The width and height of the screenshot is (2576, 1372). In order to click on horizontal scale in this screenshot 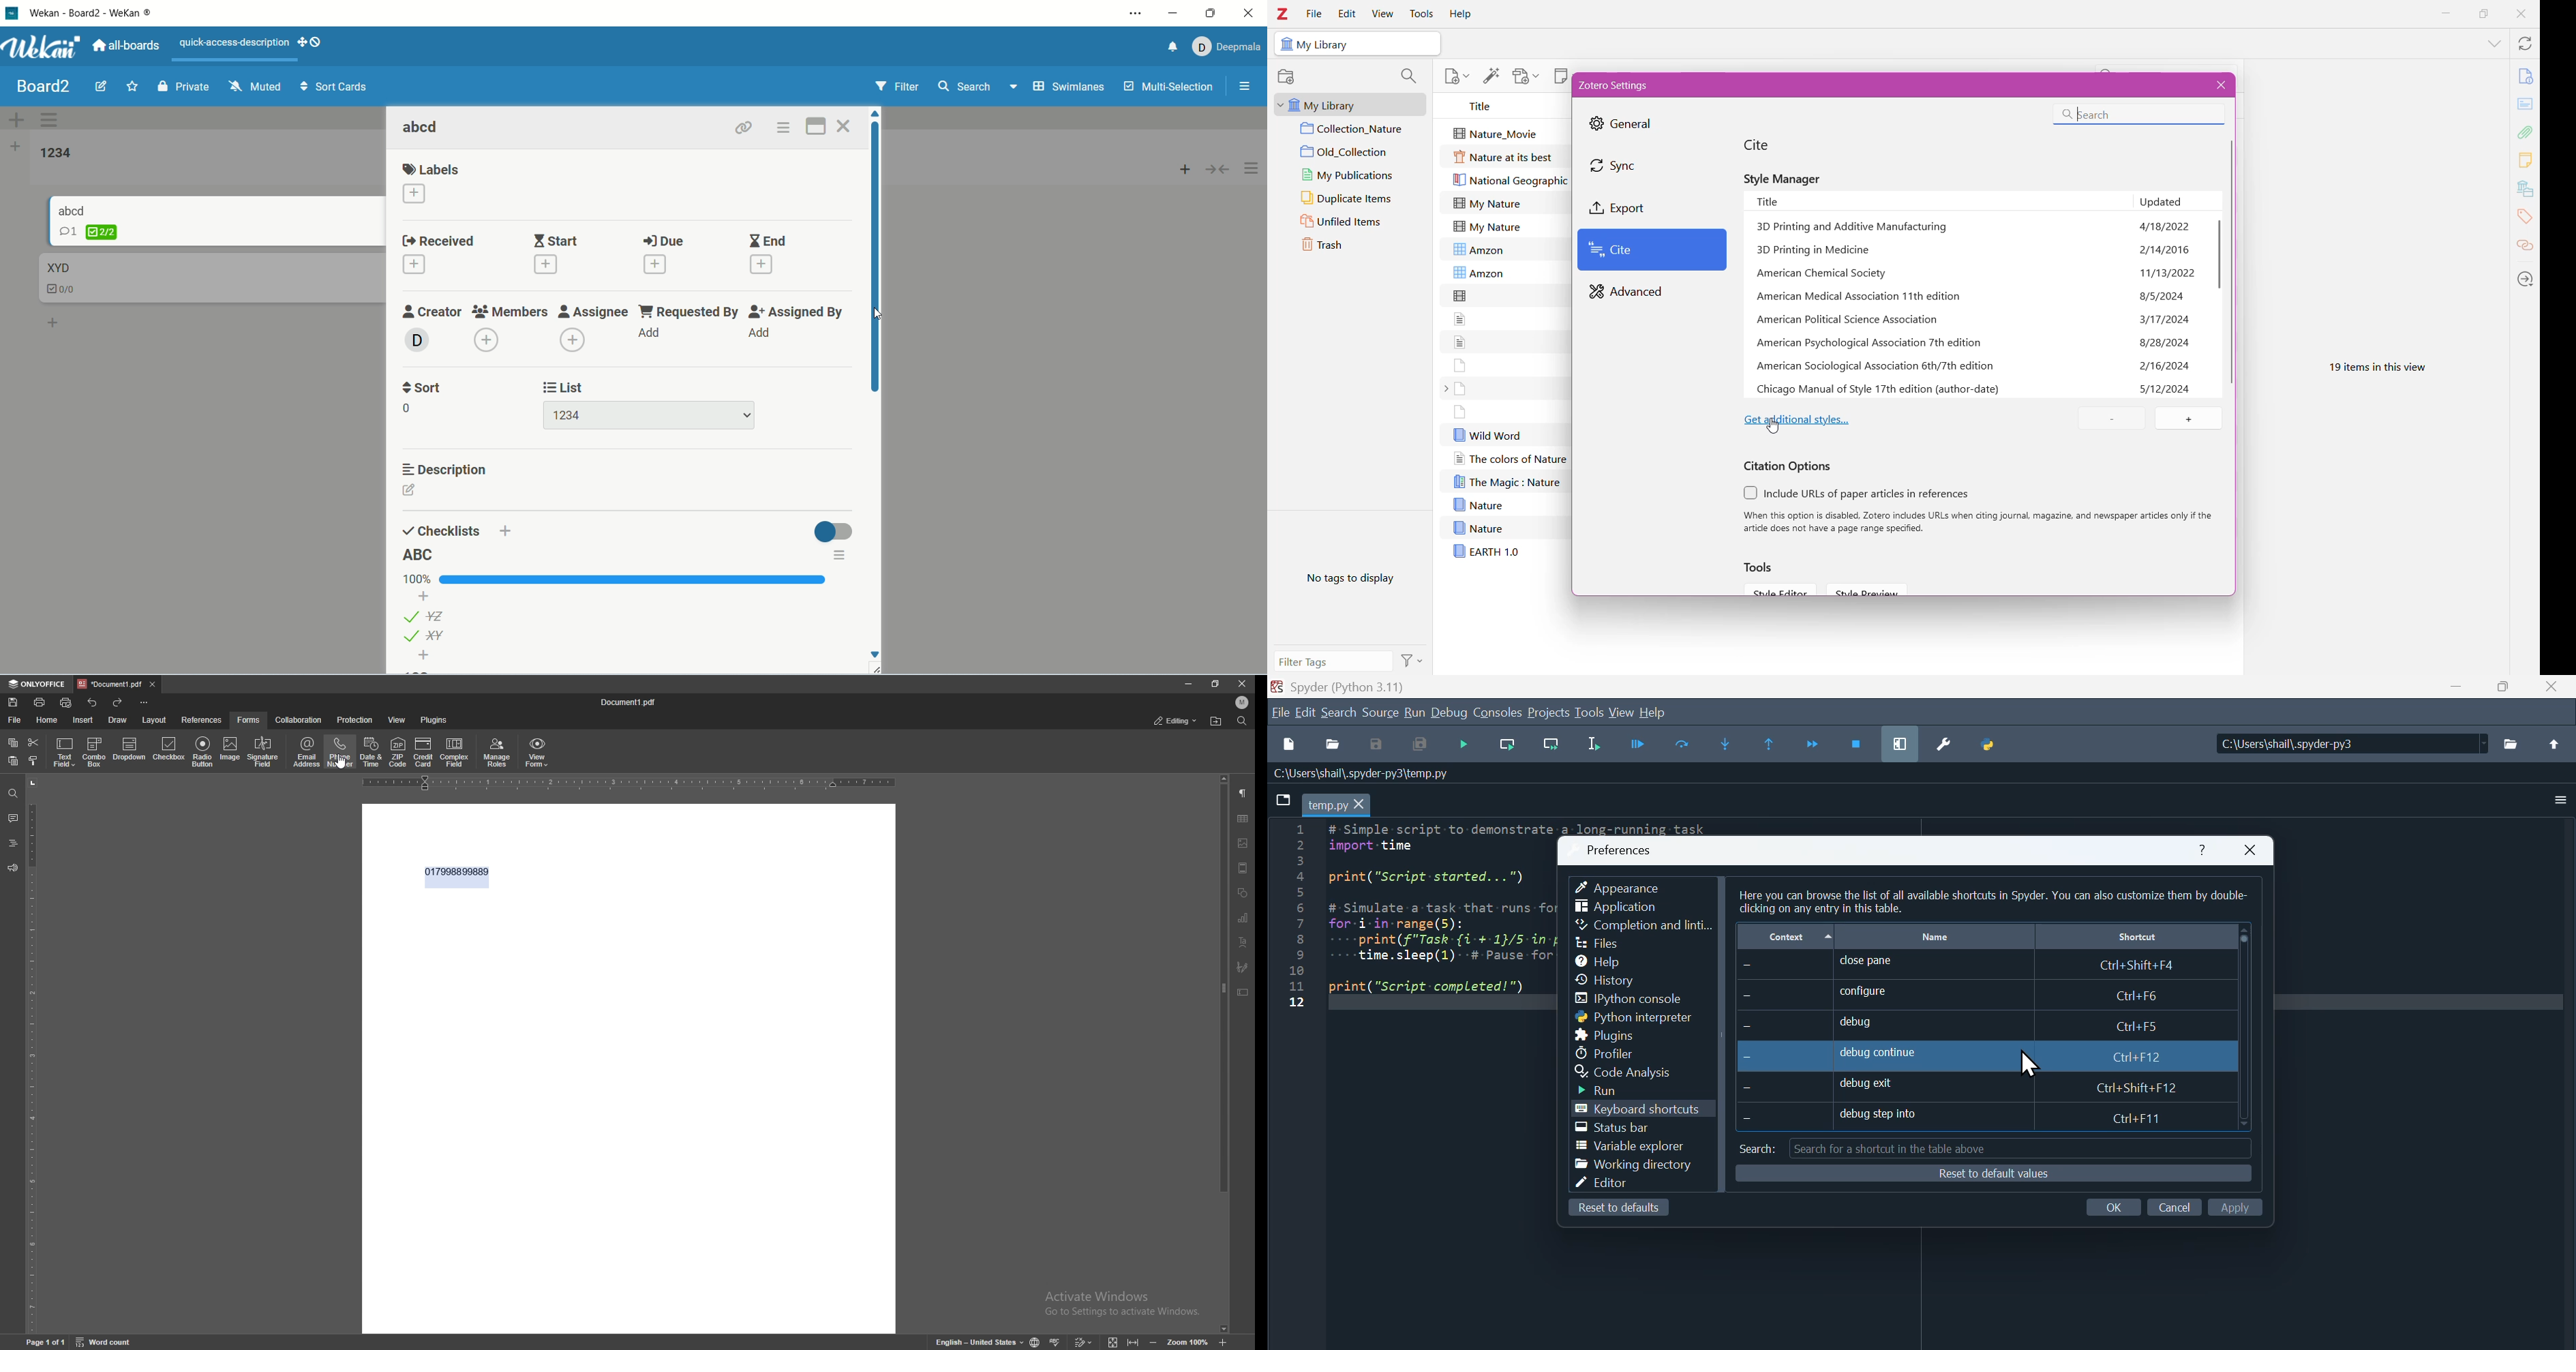, I will do `click(630, 783)`.